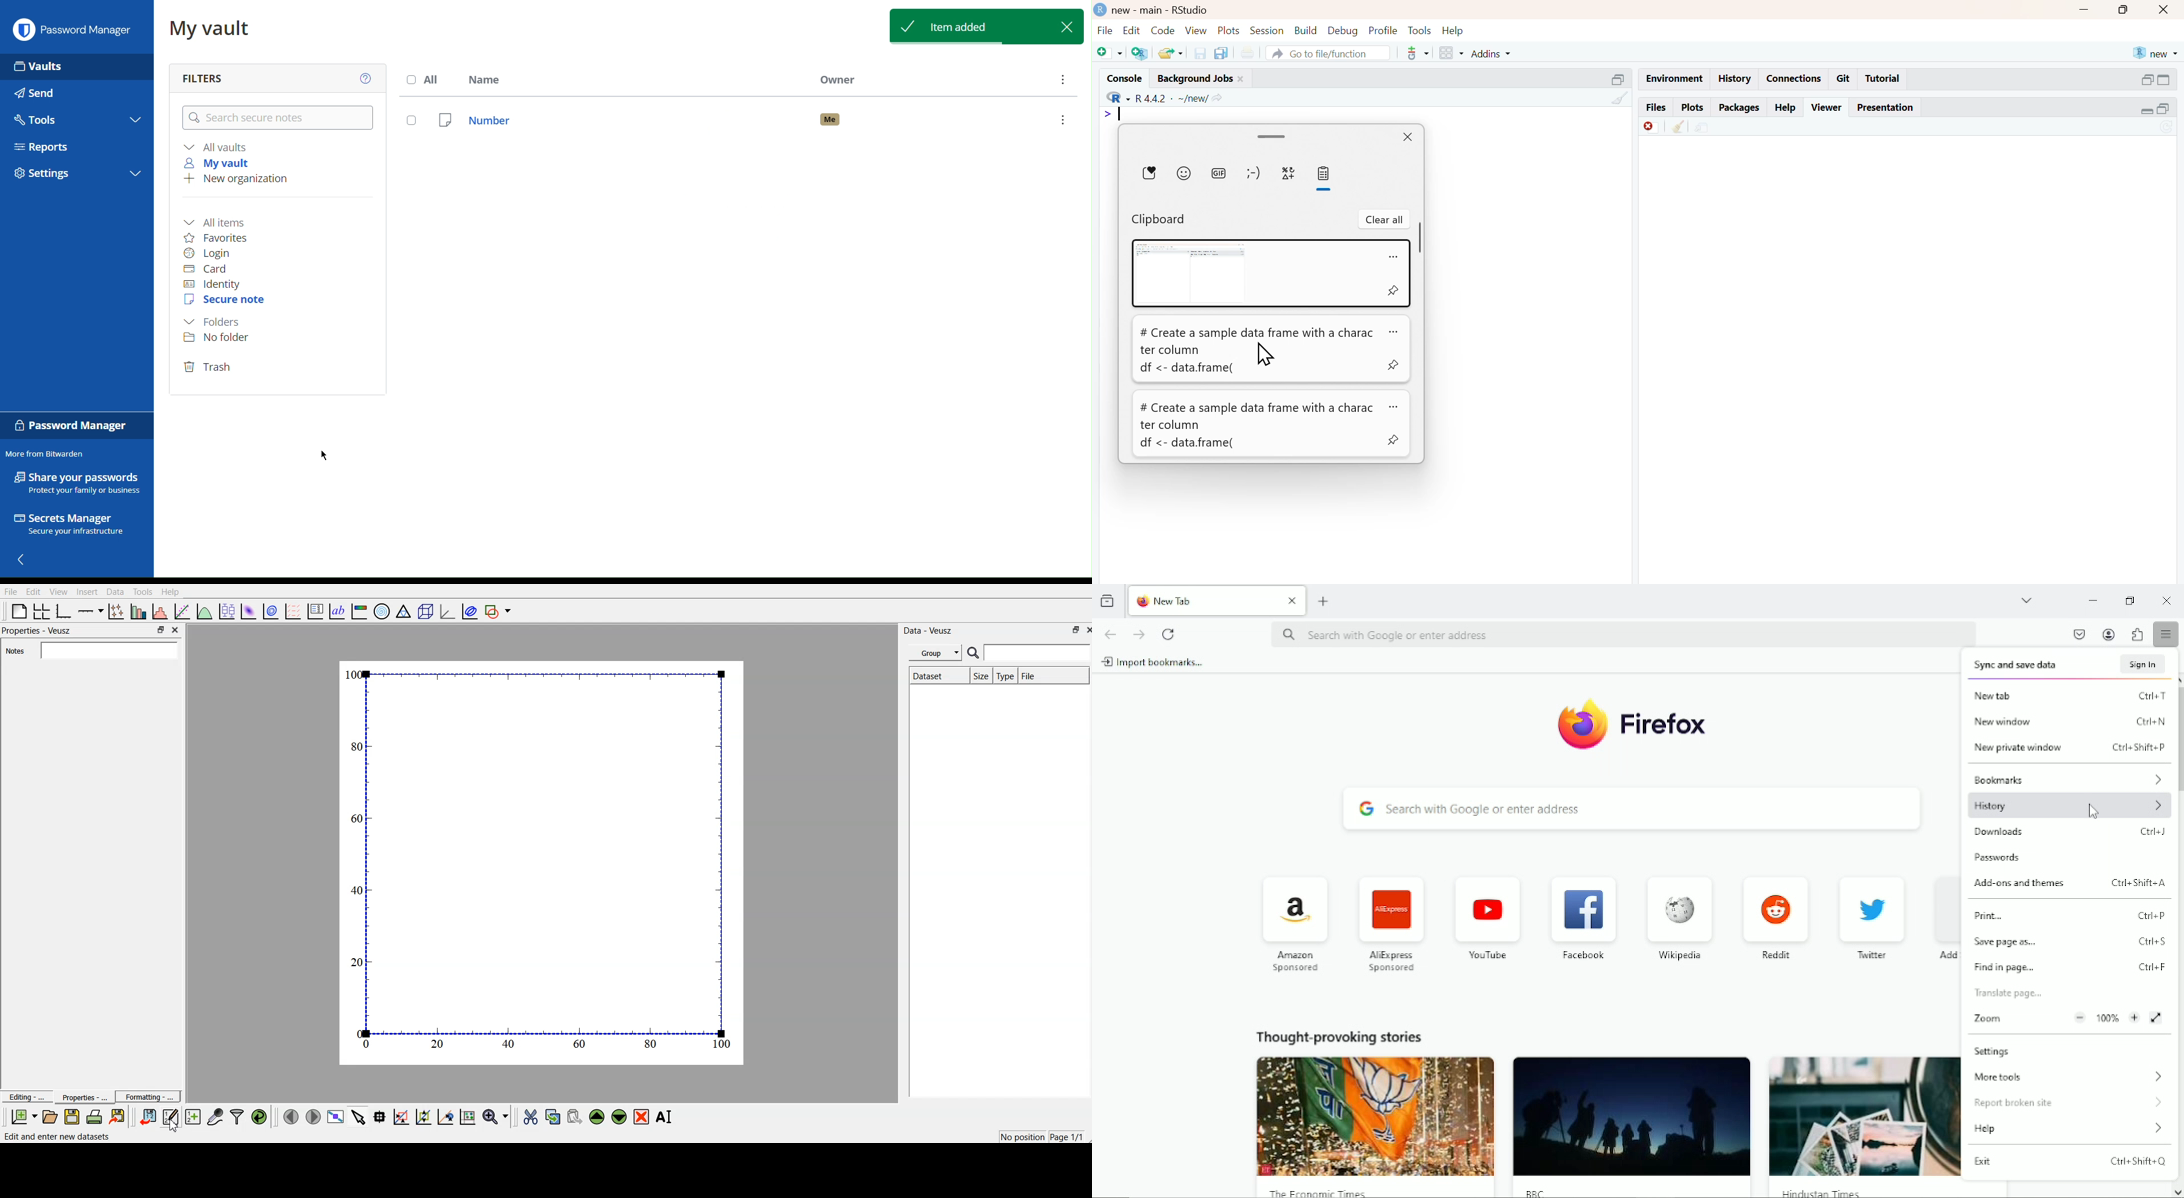 The width and height of the screenshot is (2184, 1204). What do you see at coordinates (932, 630) in the screenshot?
I see `Data - Veusz` at bounding box center [932, 630].